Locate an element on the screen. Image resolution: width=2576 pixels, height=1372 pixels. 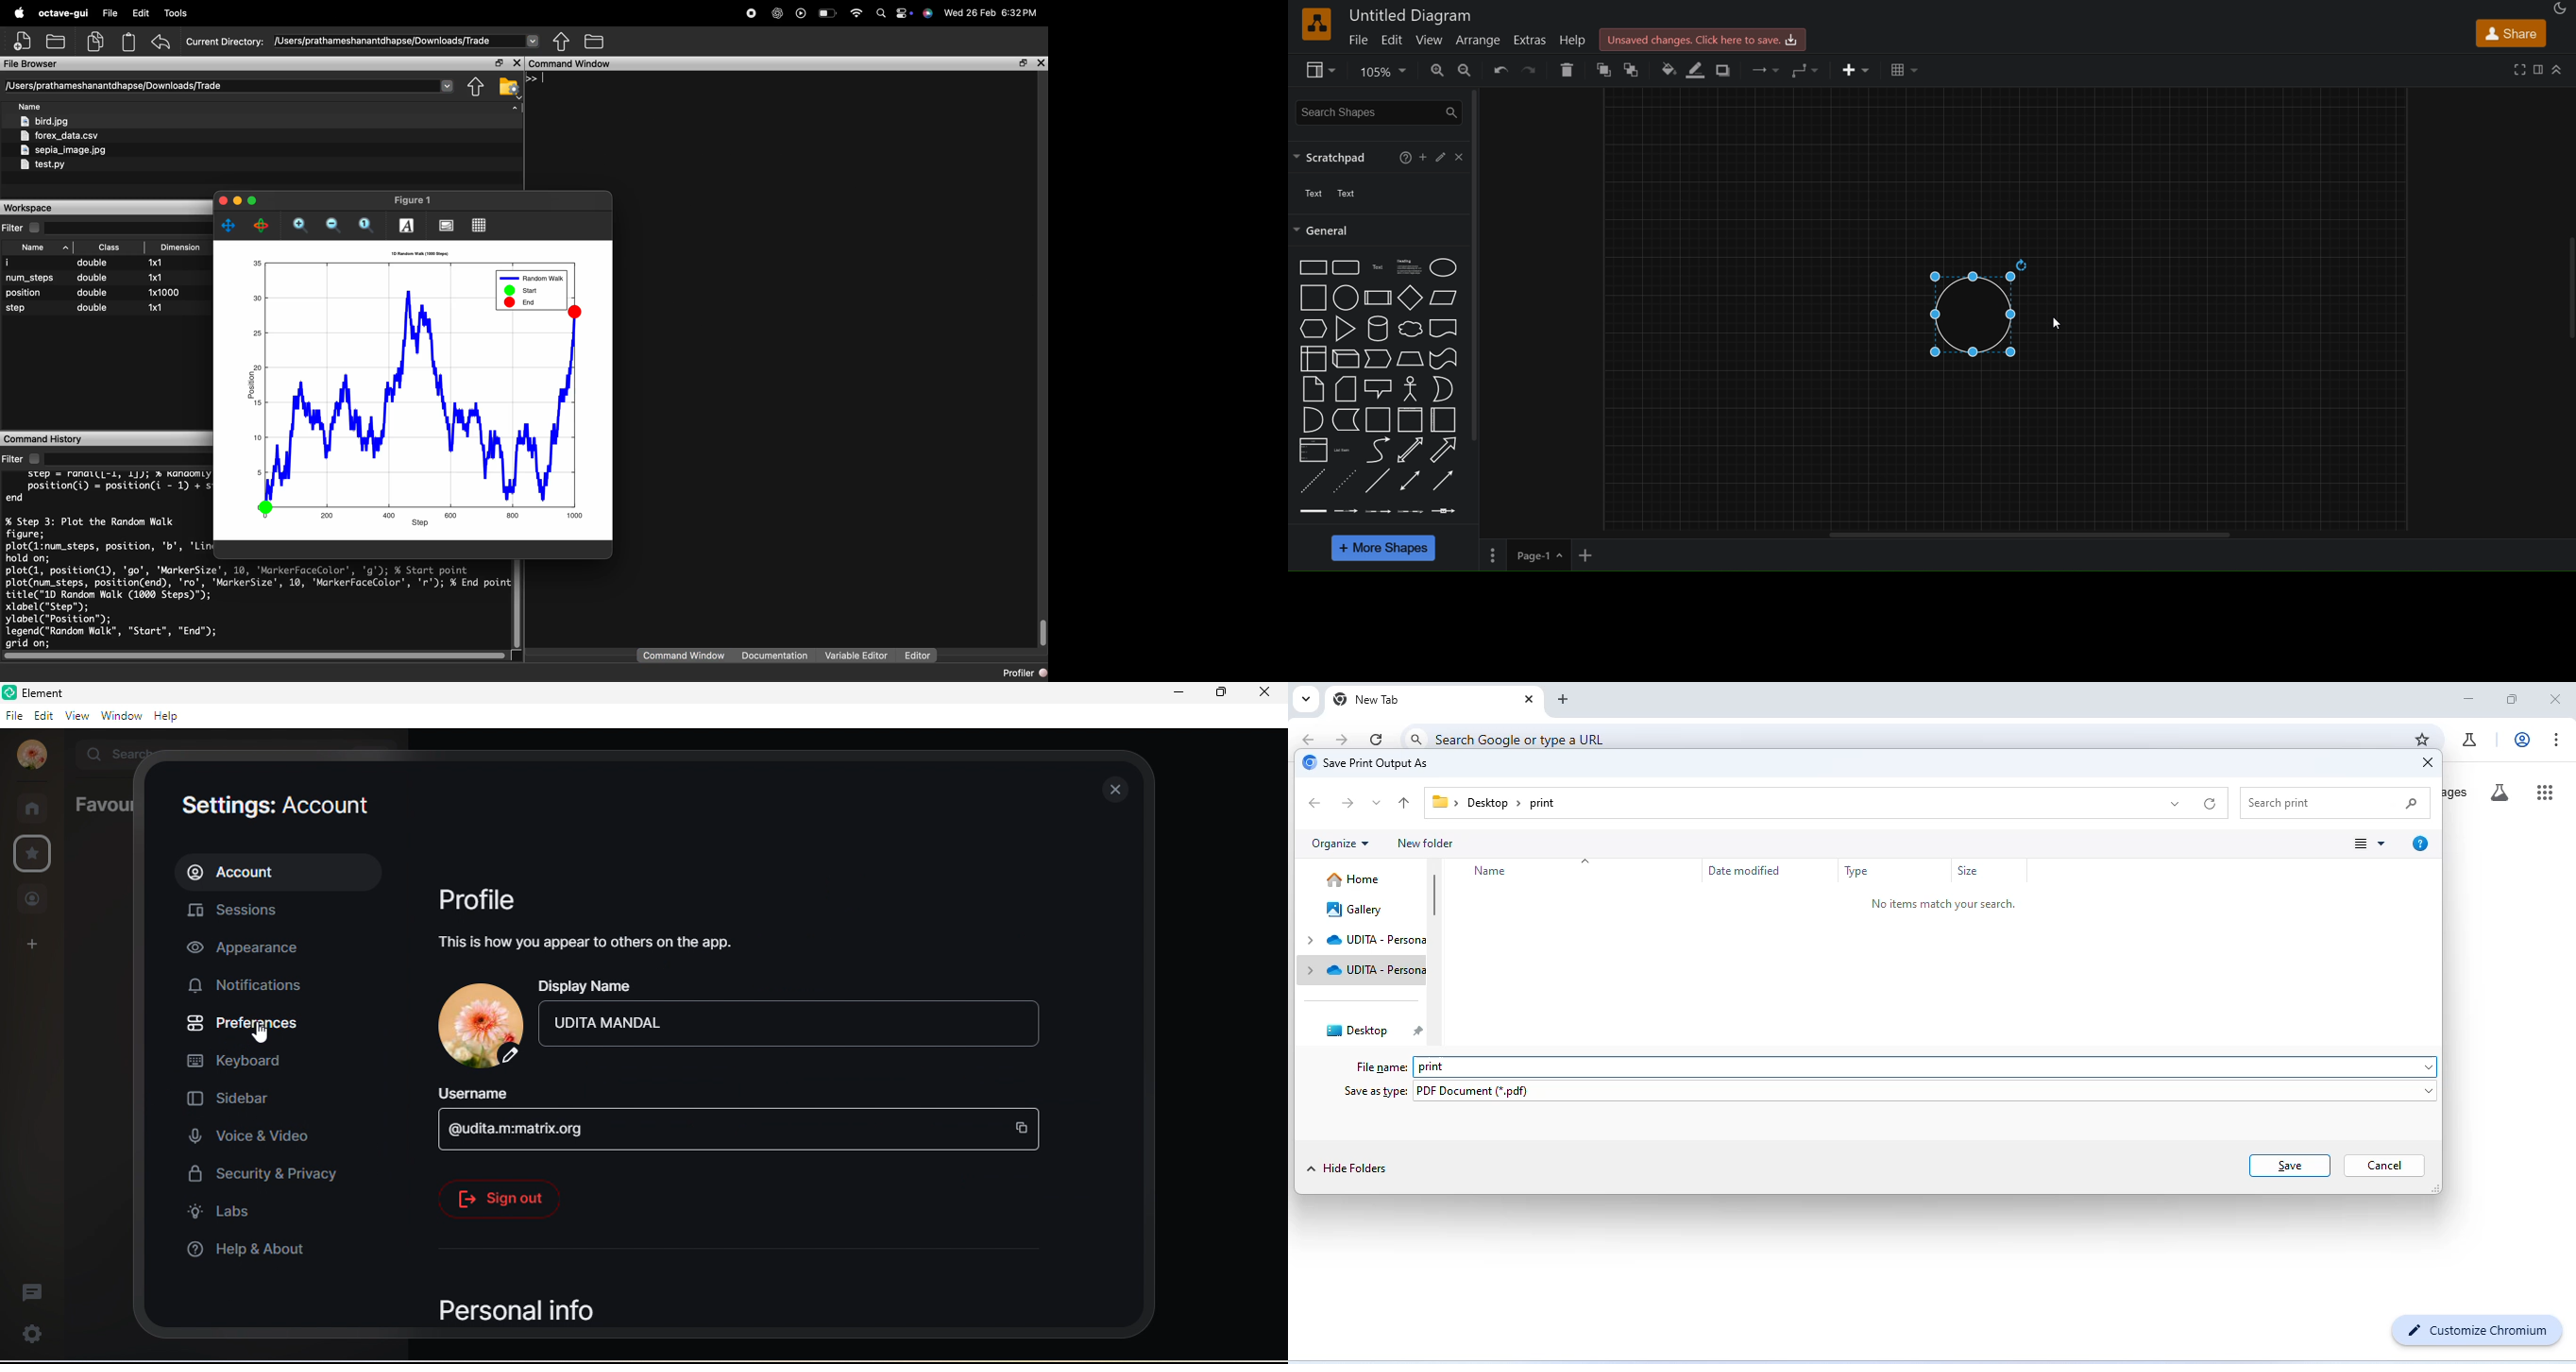
keyboard is located at coordinates (249, 1061).